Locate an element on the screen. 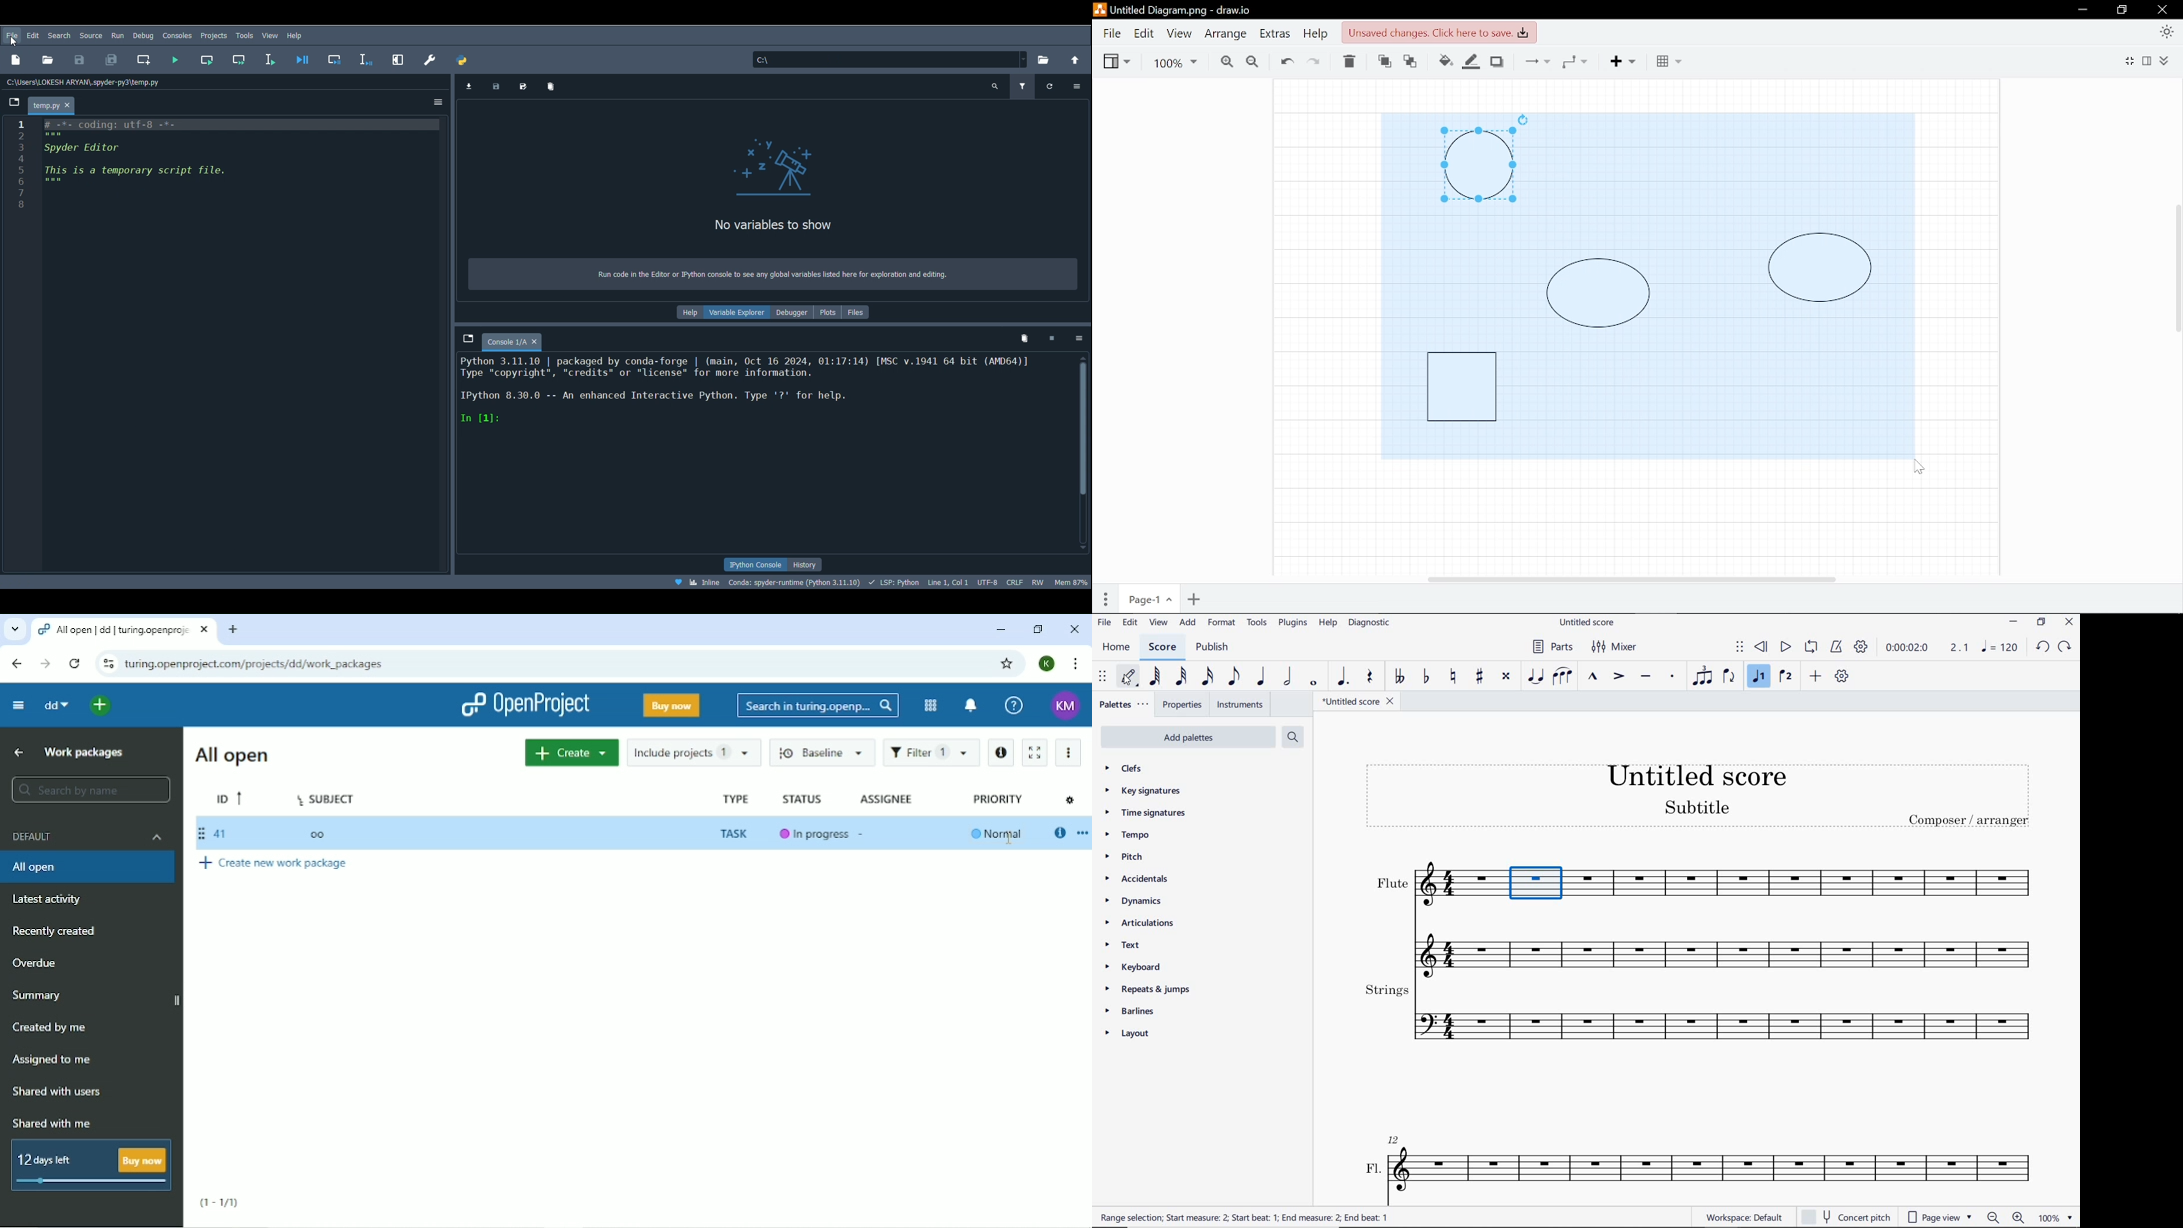 The width and height of the screenshot is (2184, 1232). barlines is located at coordinates (1137, 1013).